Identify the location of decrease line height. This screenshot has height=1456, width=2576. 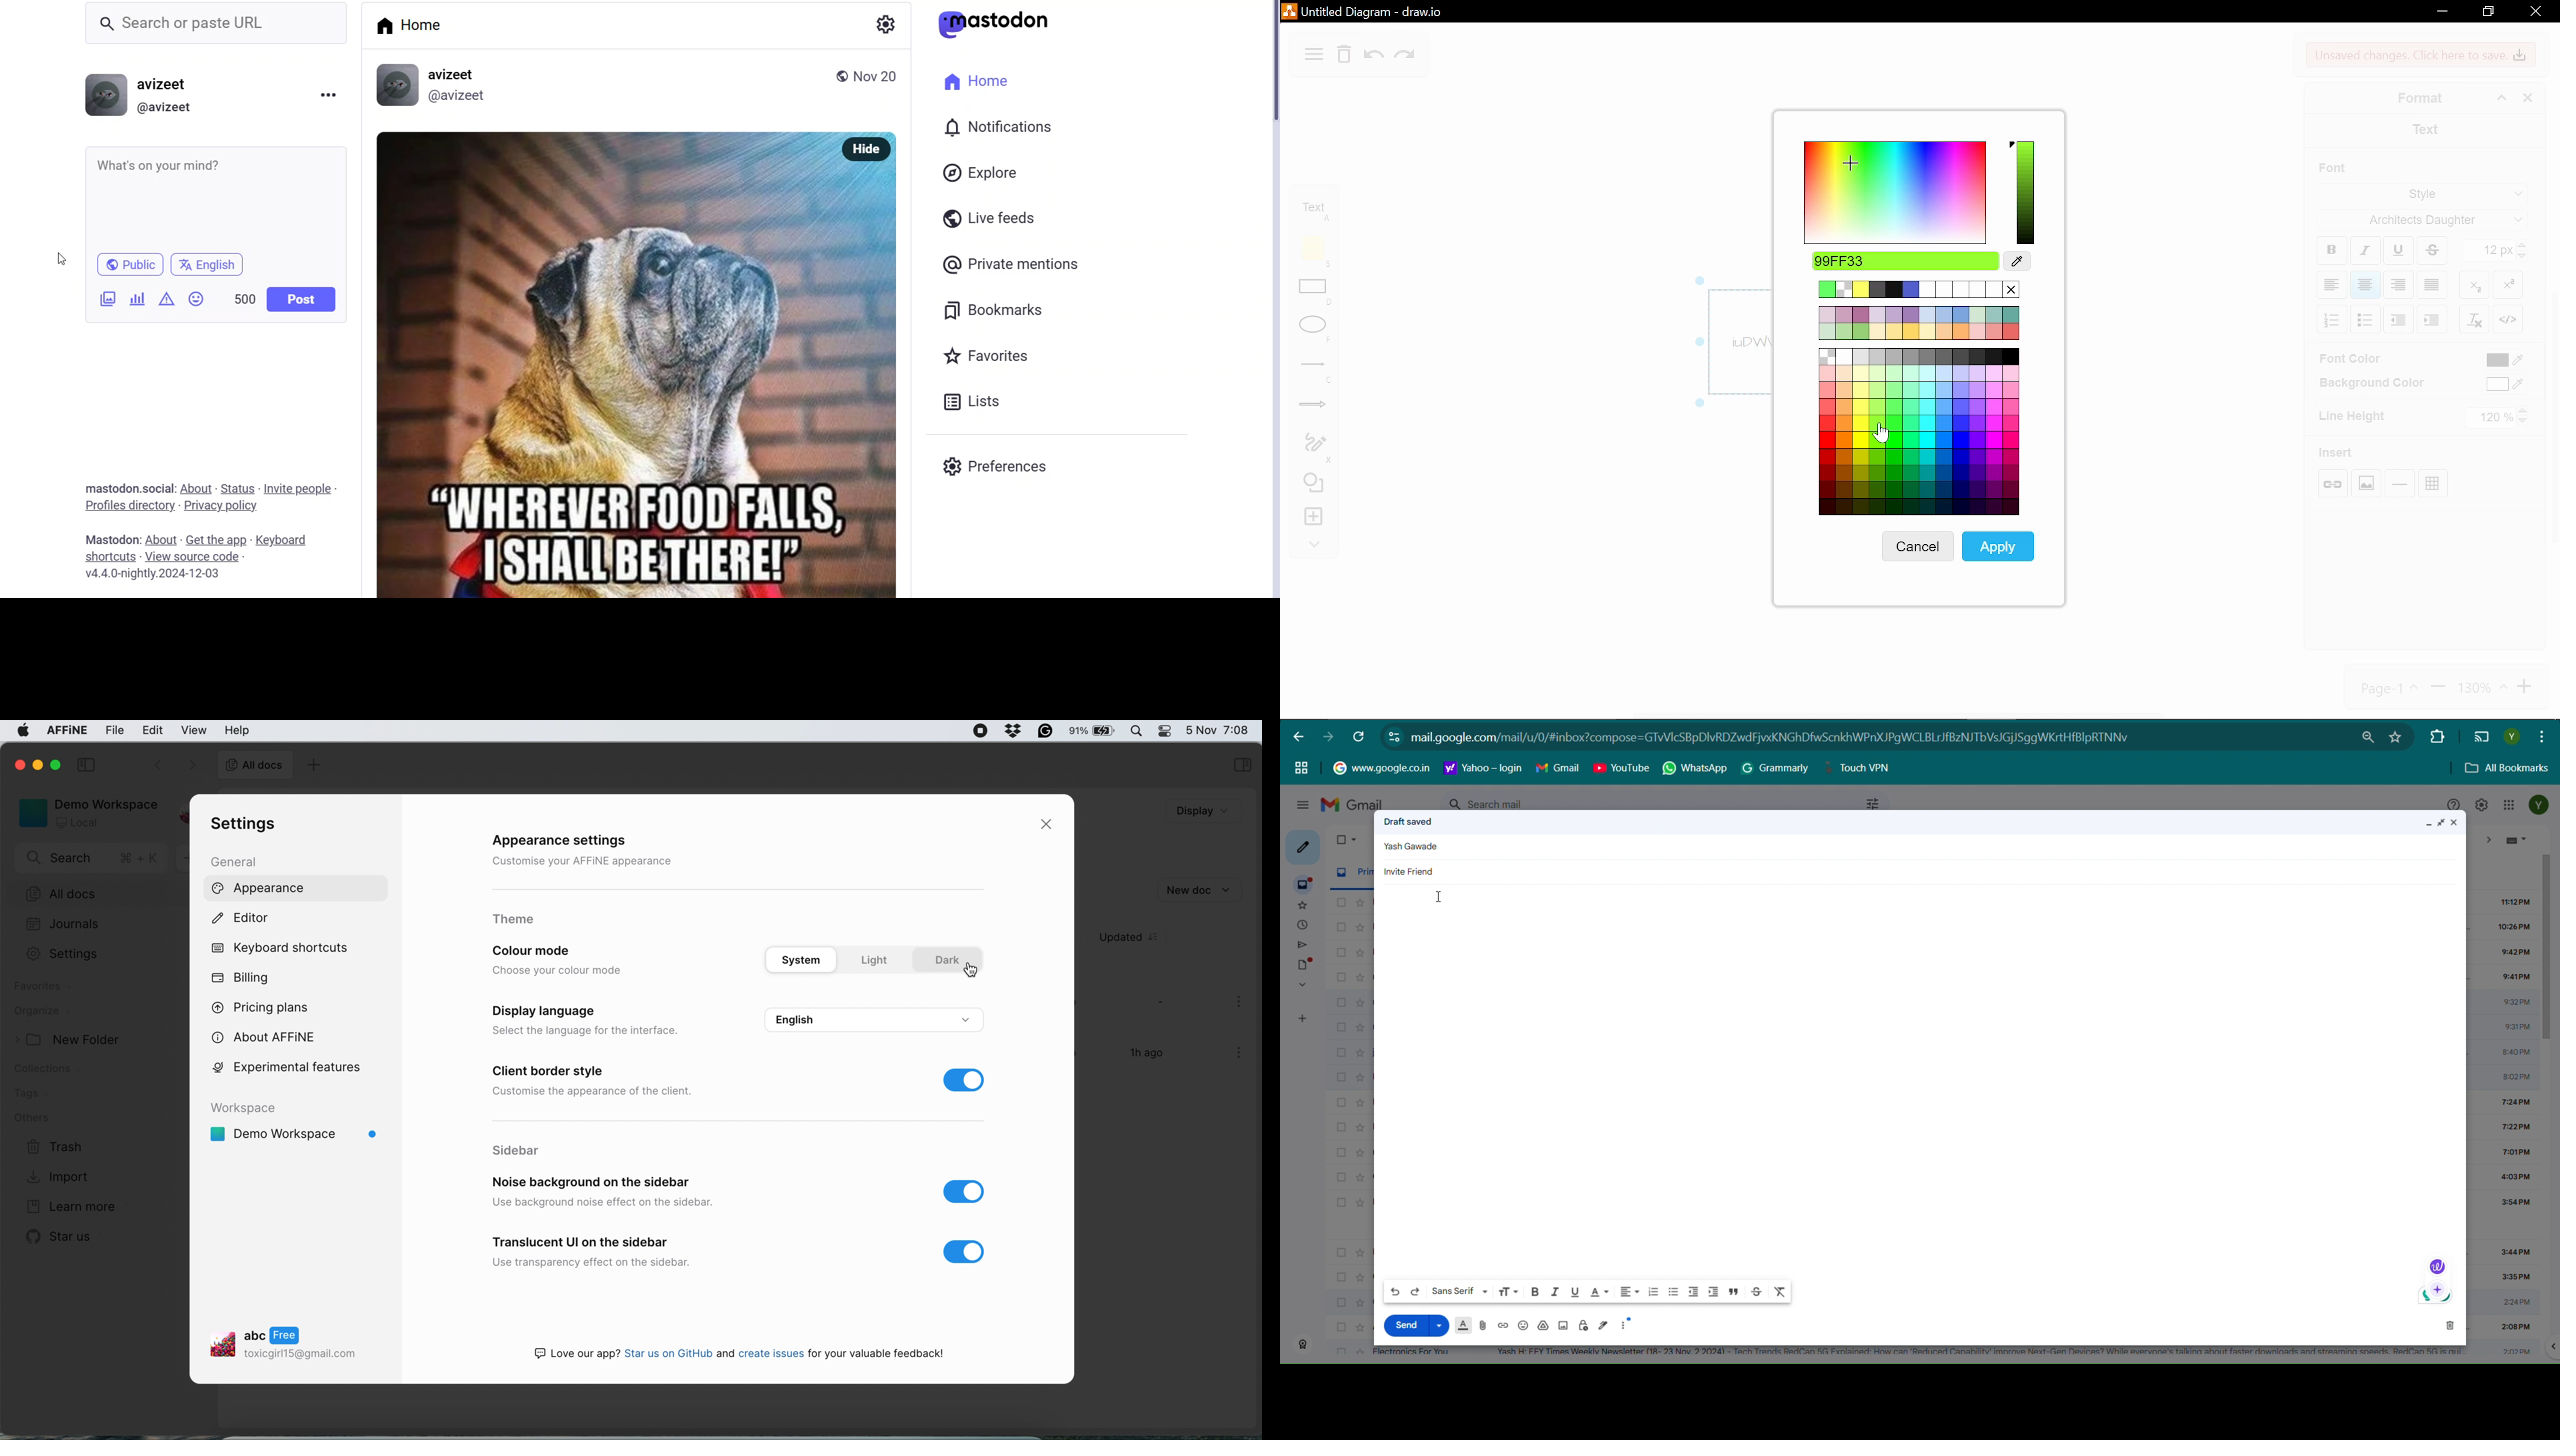
(2526, 421).